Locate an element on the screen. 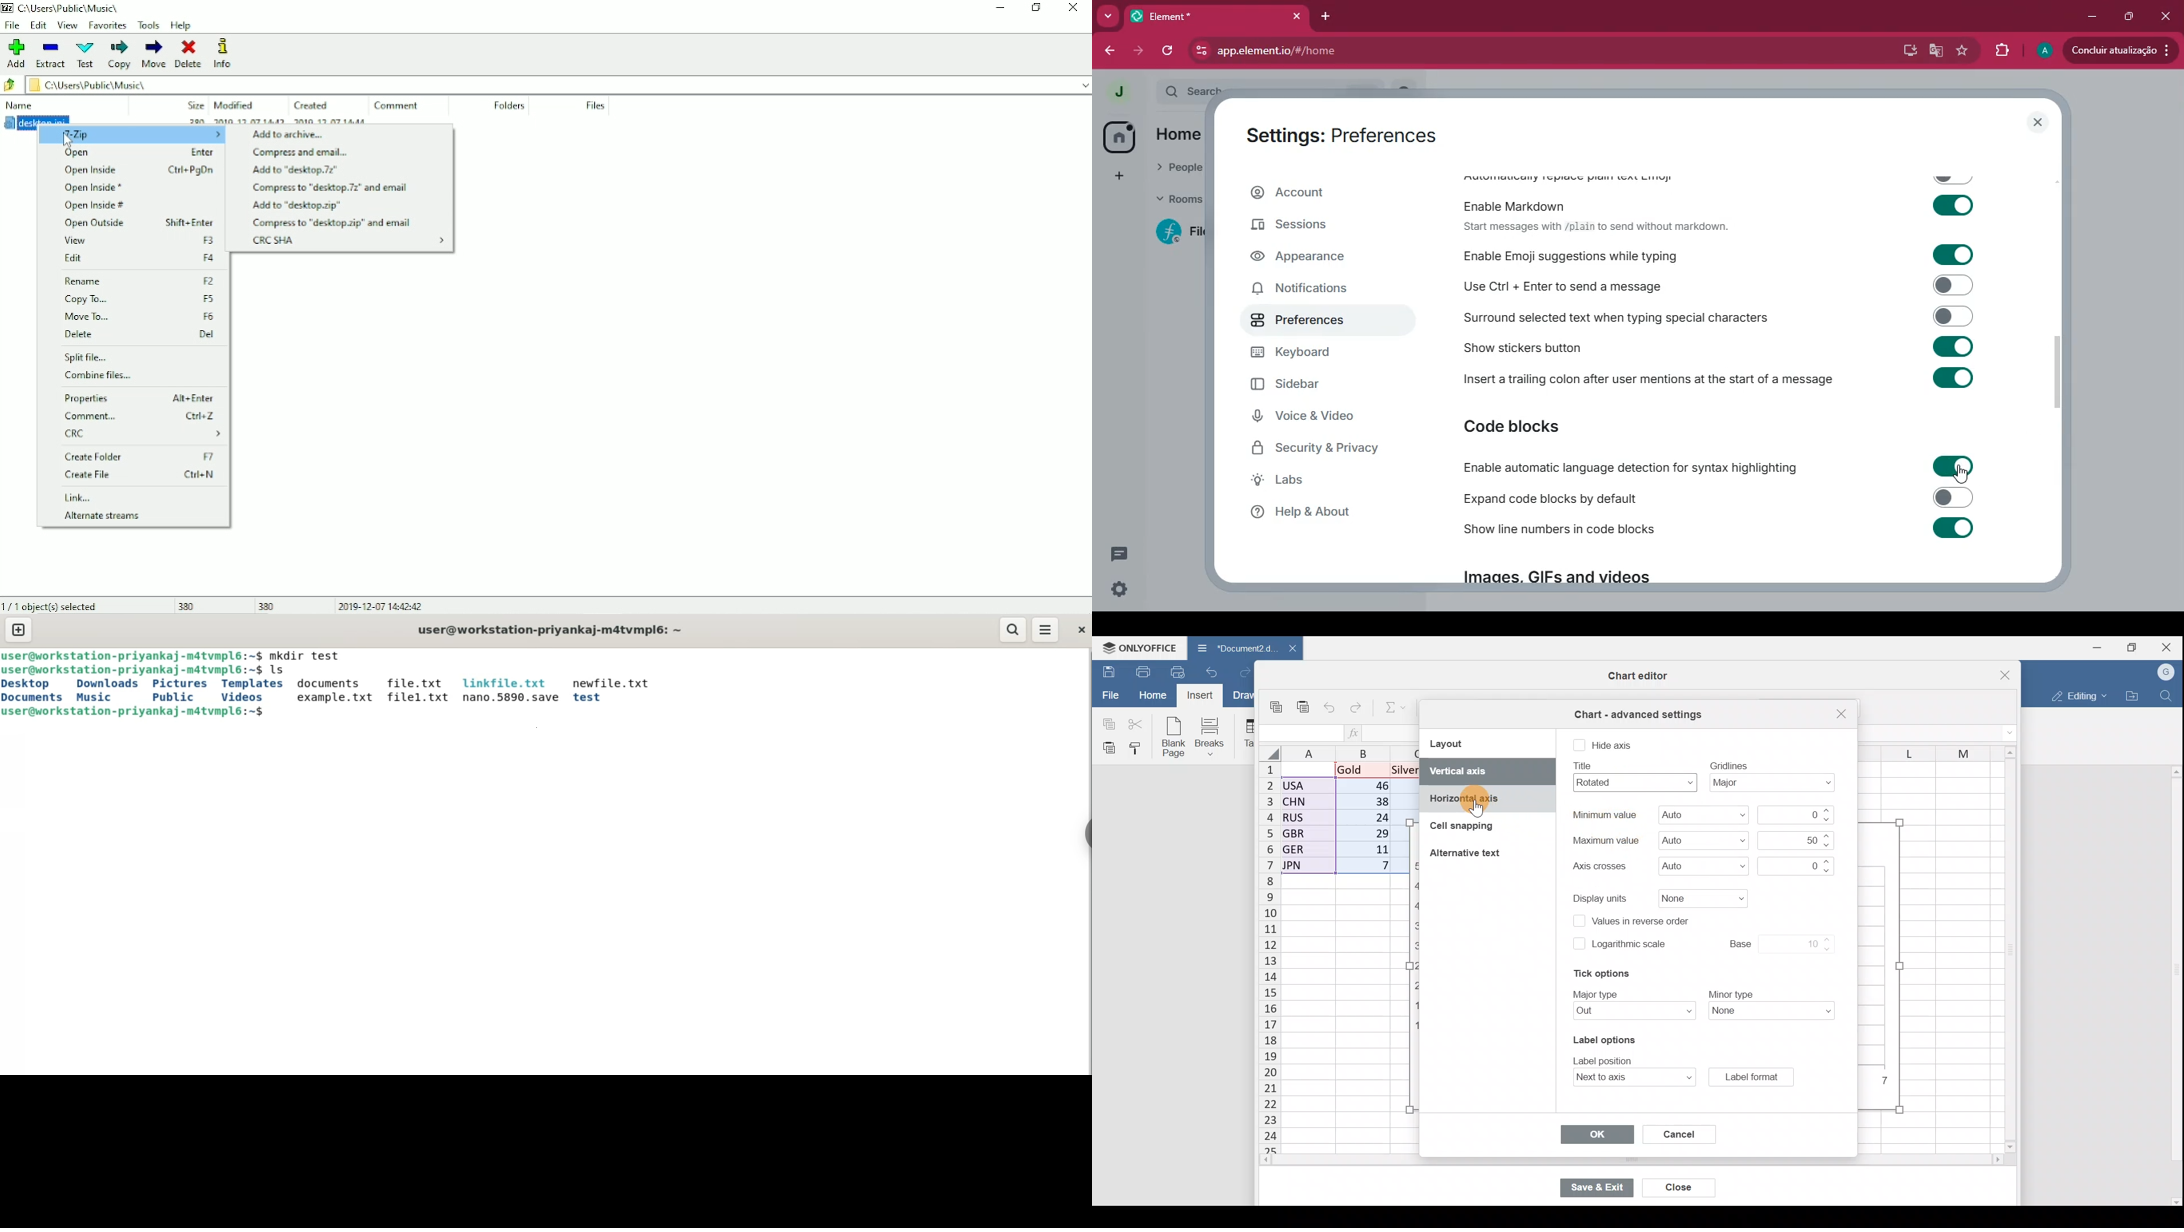  desktop.ini is located at coordinates (36, 120).